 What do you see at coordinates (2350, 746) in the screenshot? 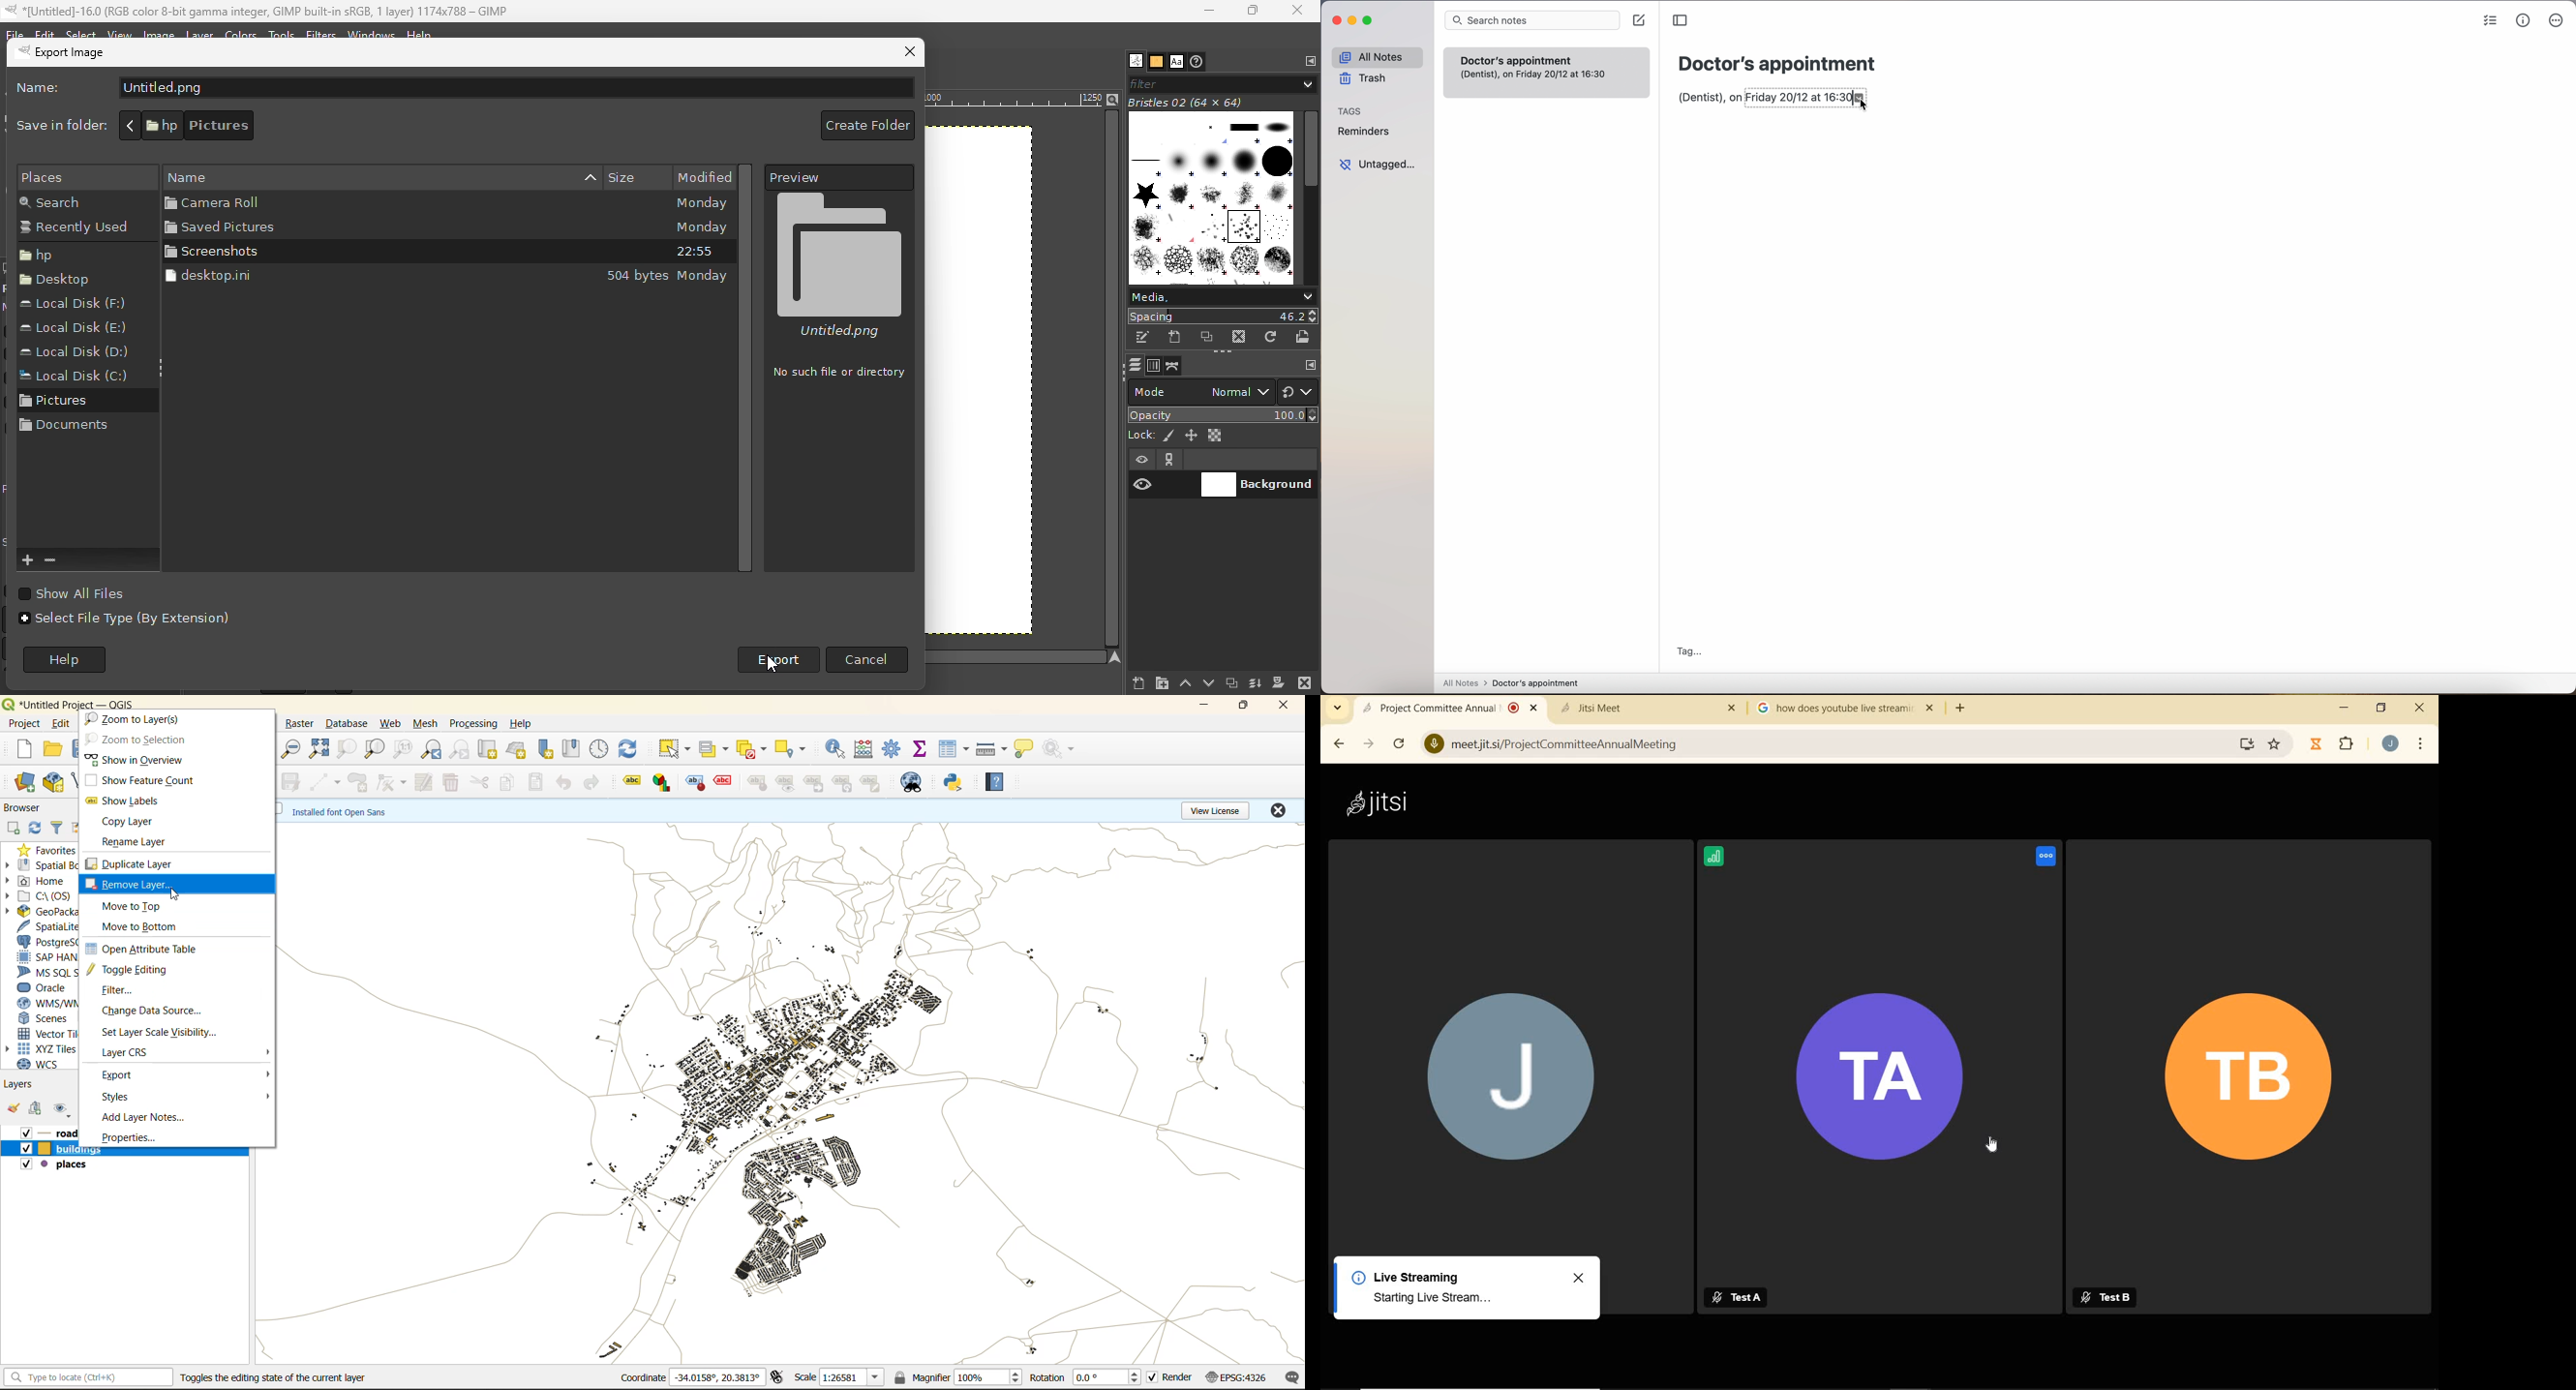
I see `extensions` at bounding box center [2350, 746].